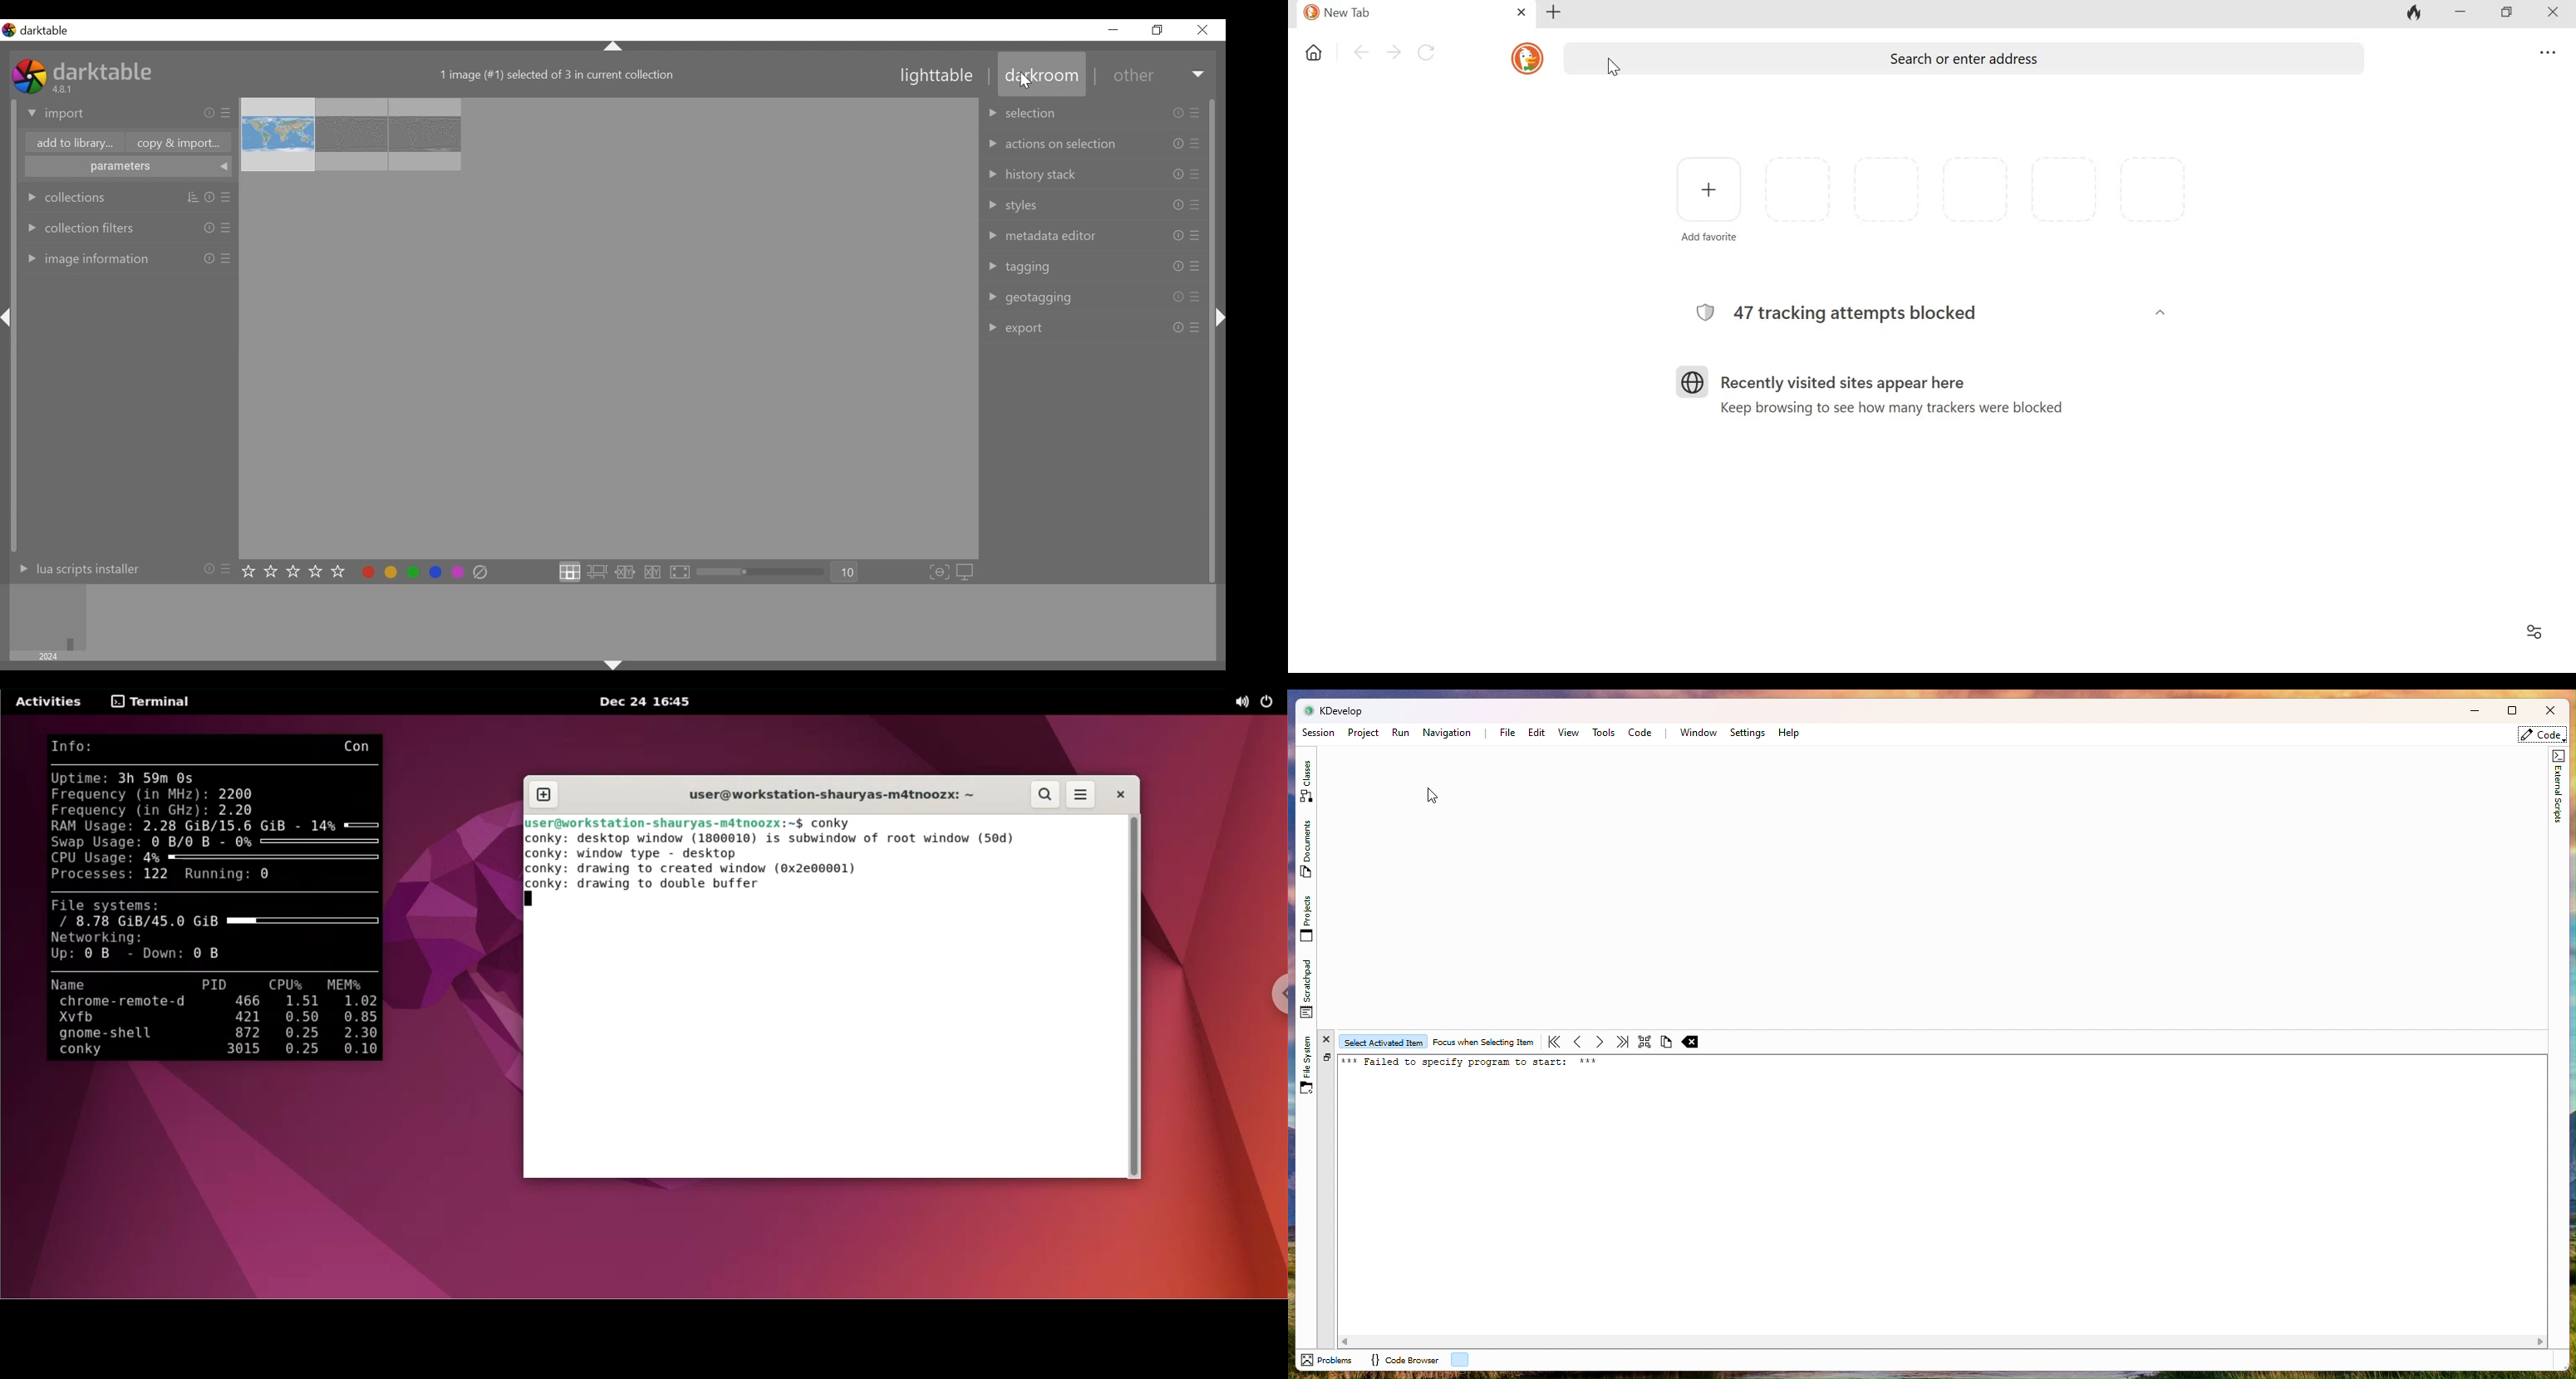 The image size is (2576, 1400). Describe the element at coordinates (597, 572) in the screenshot. I see `click to enter zoomable lighttable layout` at that location.